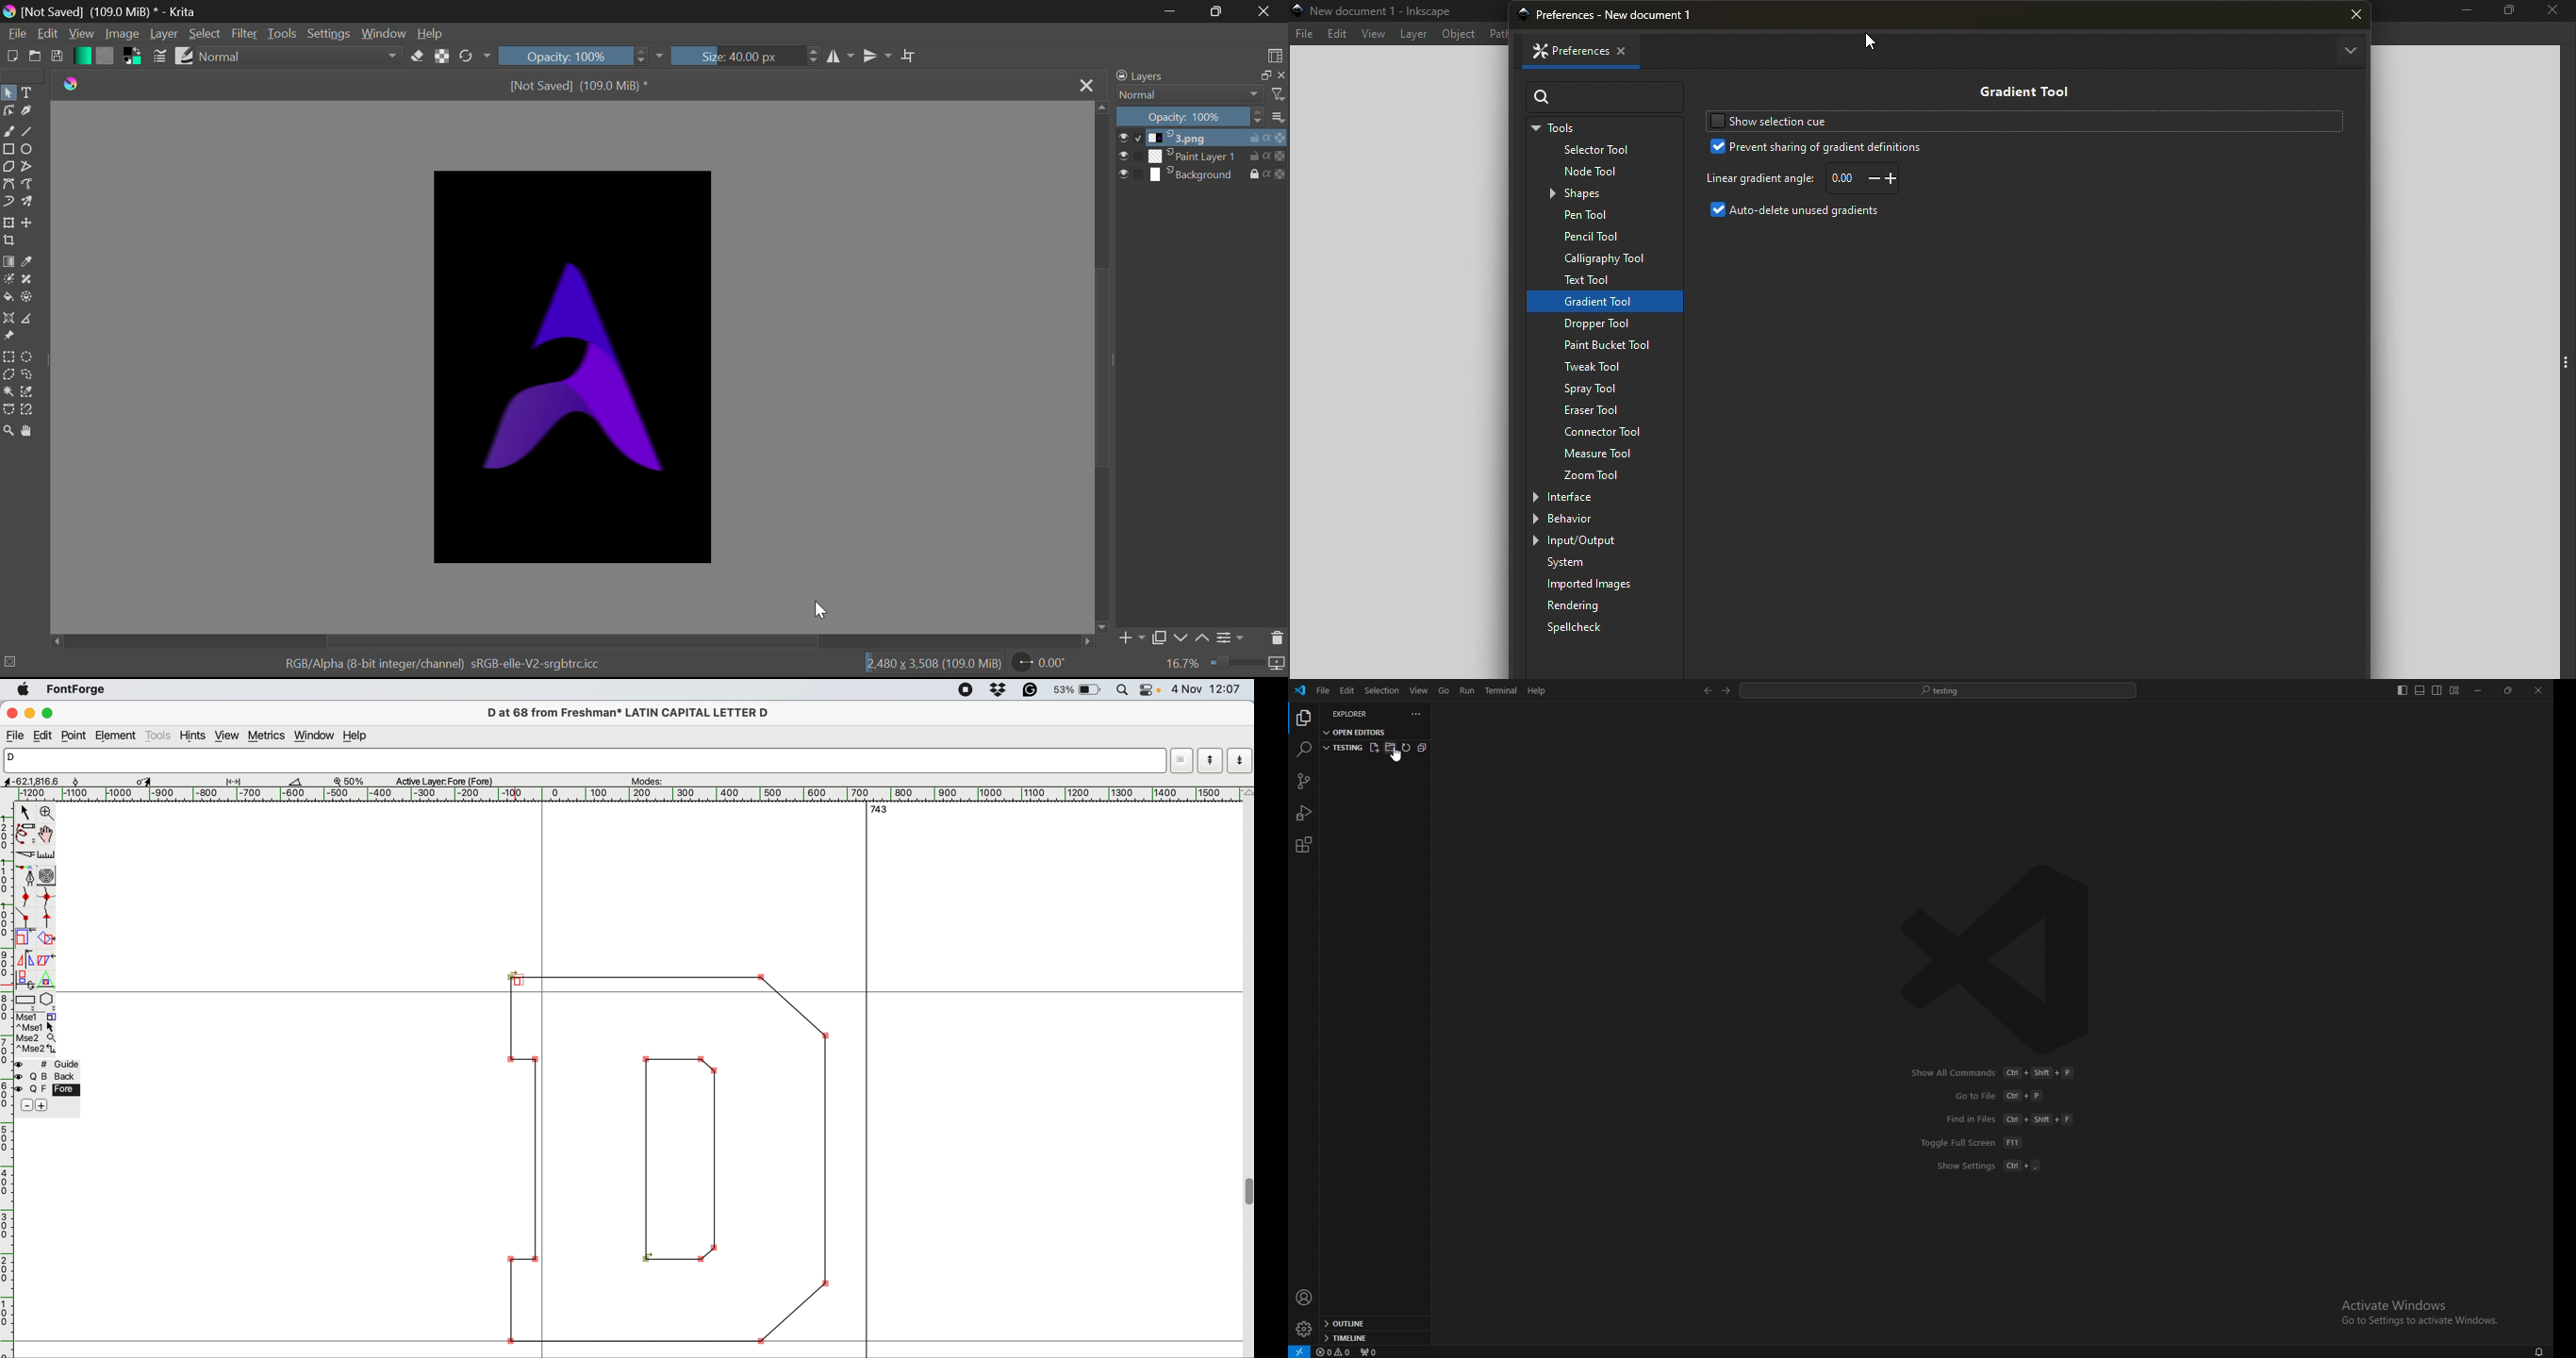 The image size is (2576, 1372). I want to click on Imported images, so click(1608, 585).